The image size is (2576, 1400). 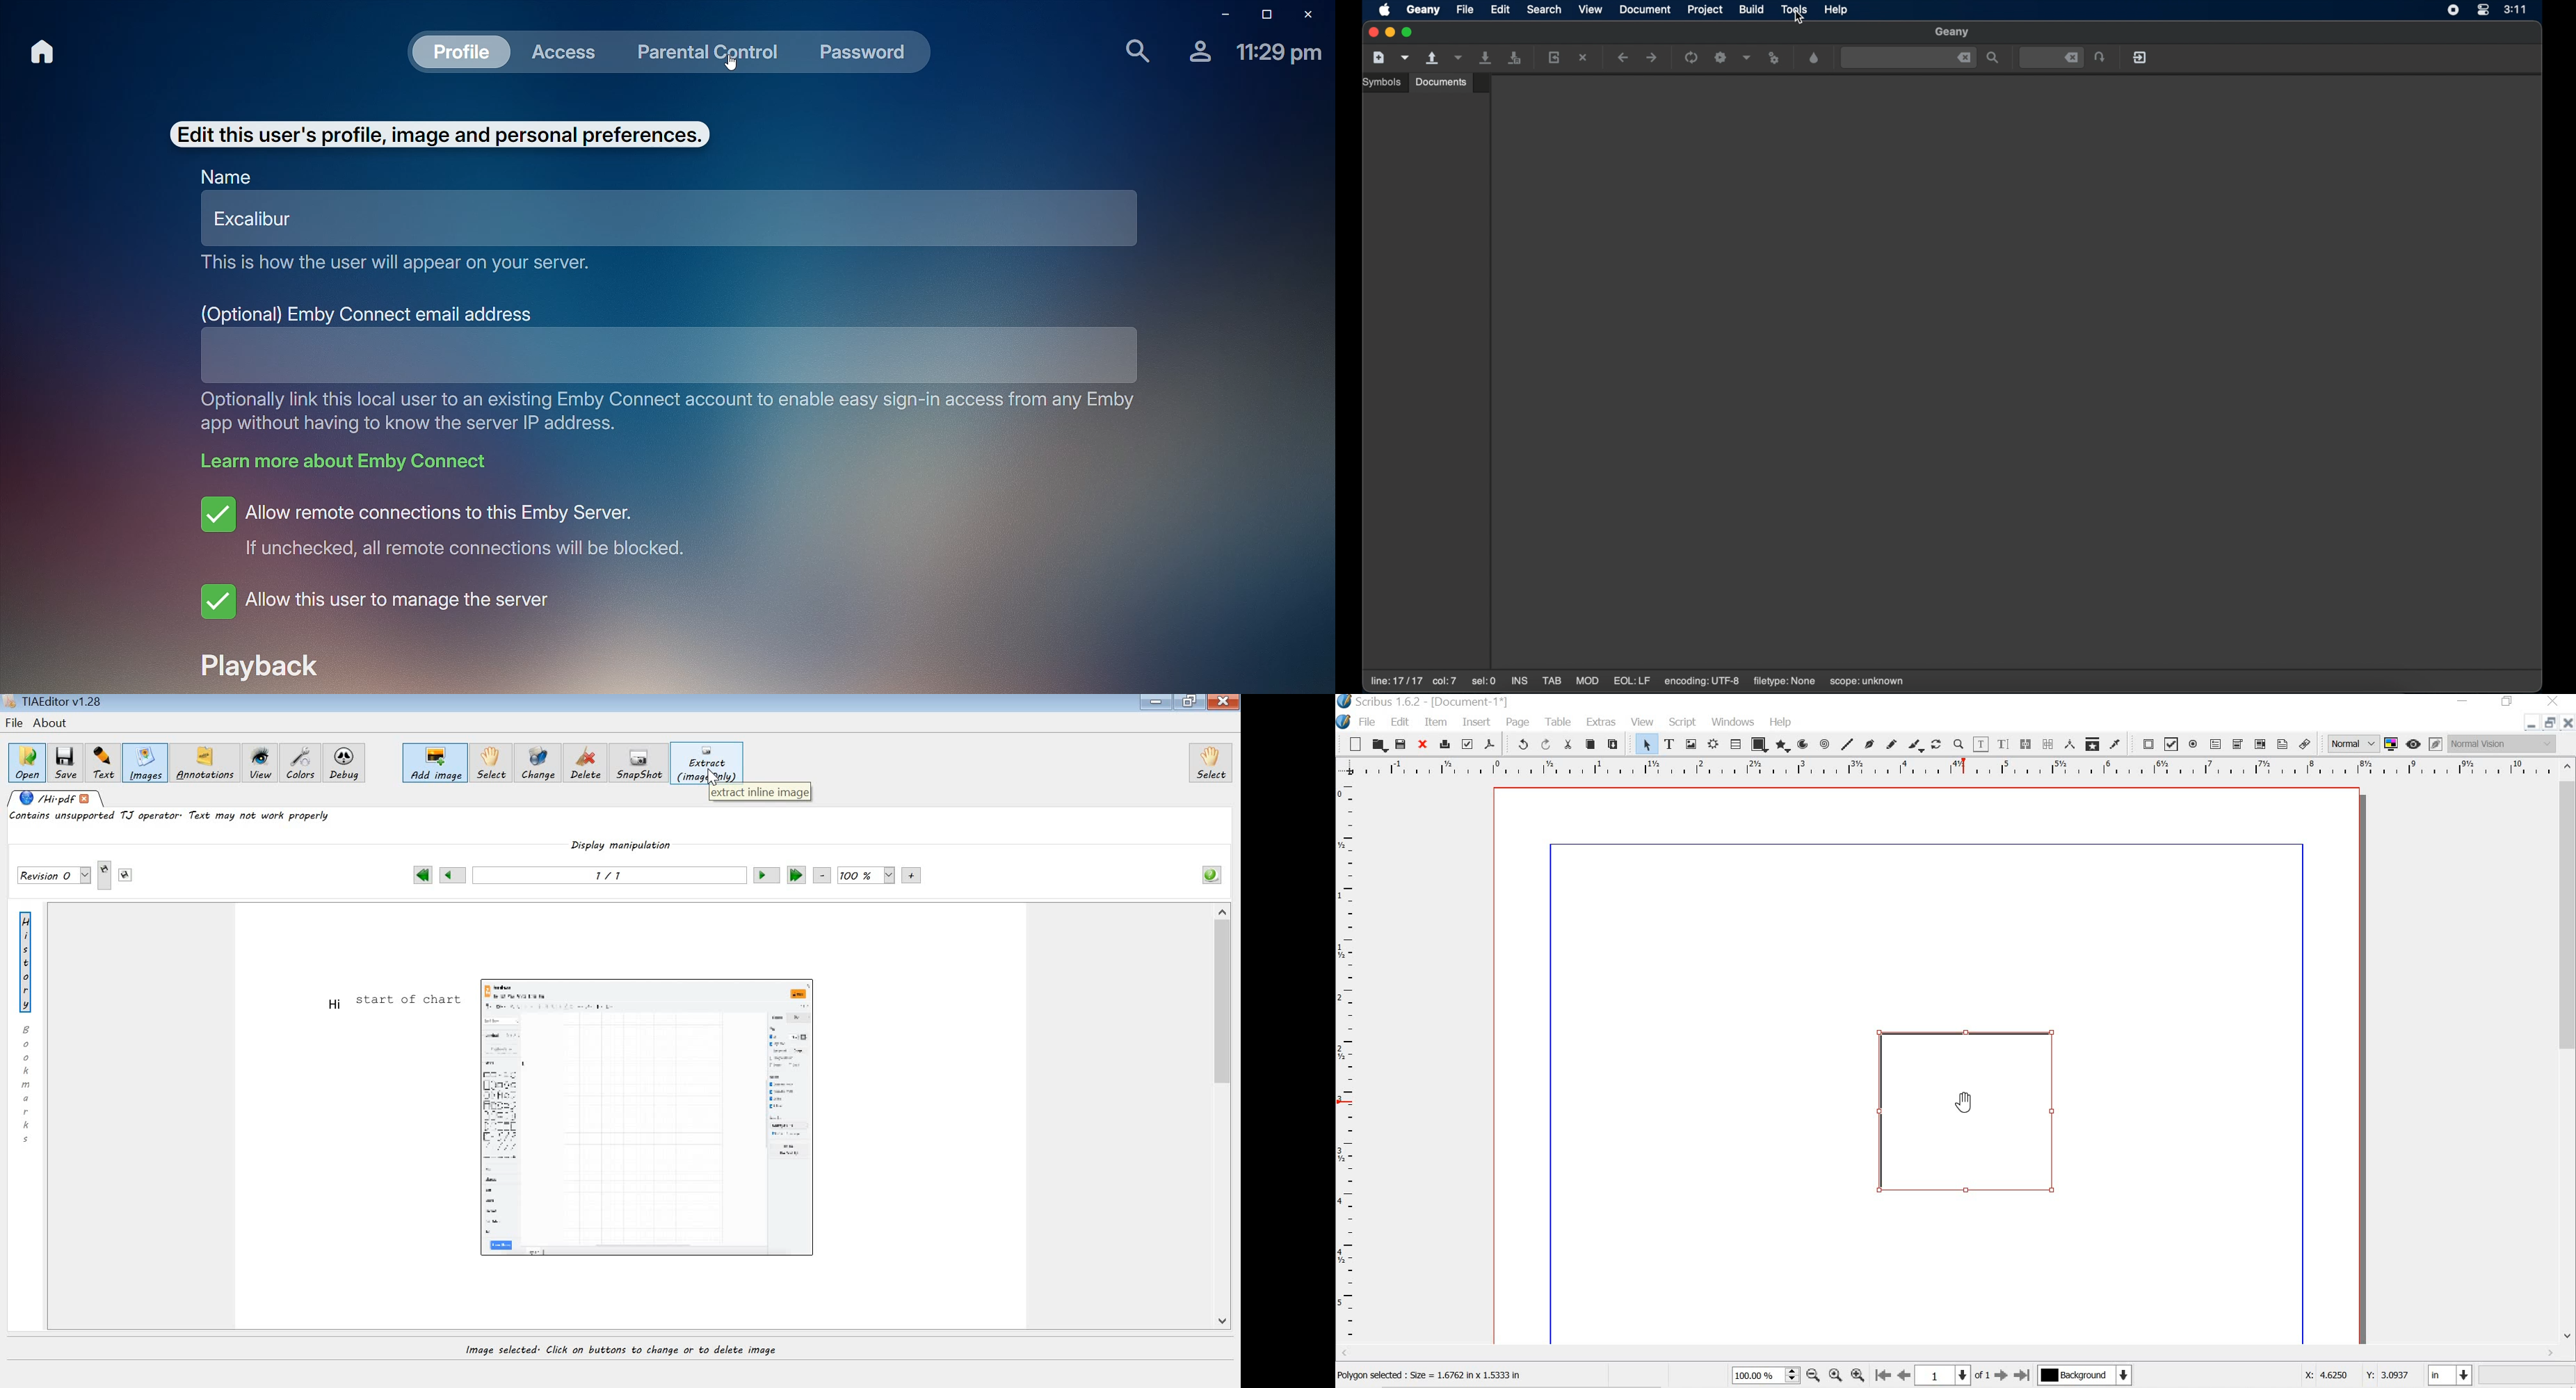 I want to click on redo, so click(x=1545, y=744).